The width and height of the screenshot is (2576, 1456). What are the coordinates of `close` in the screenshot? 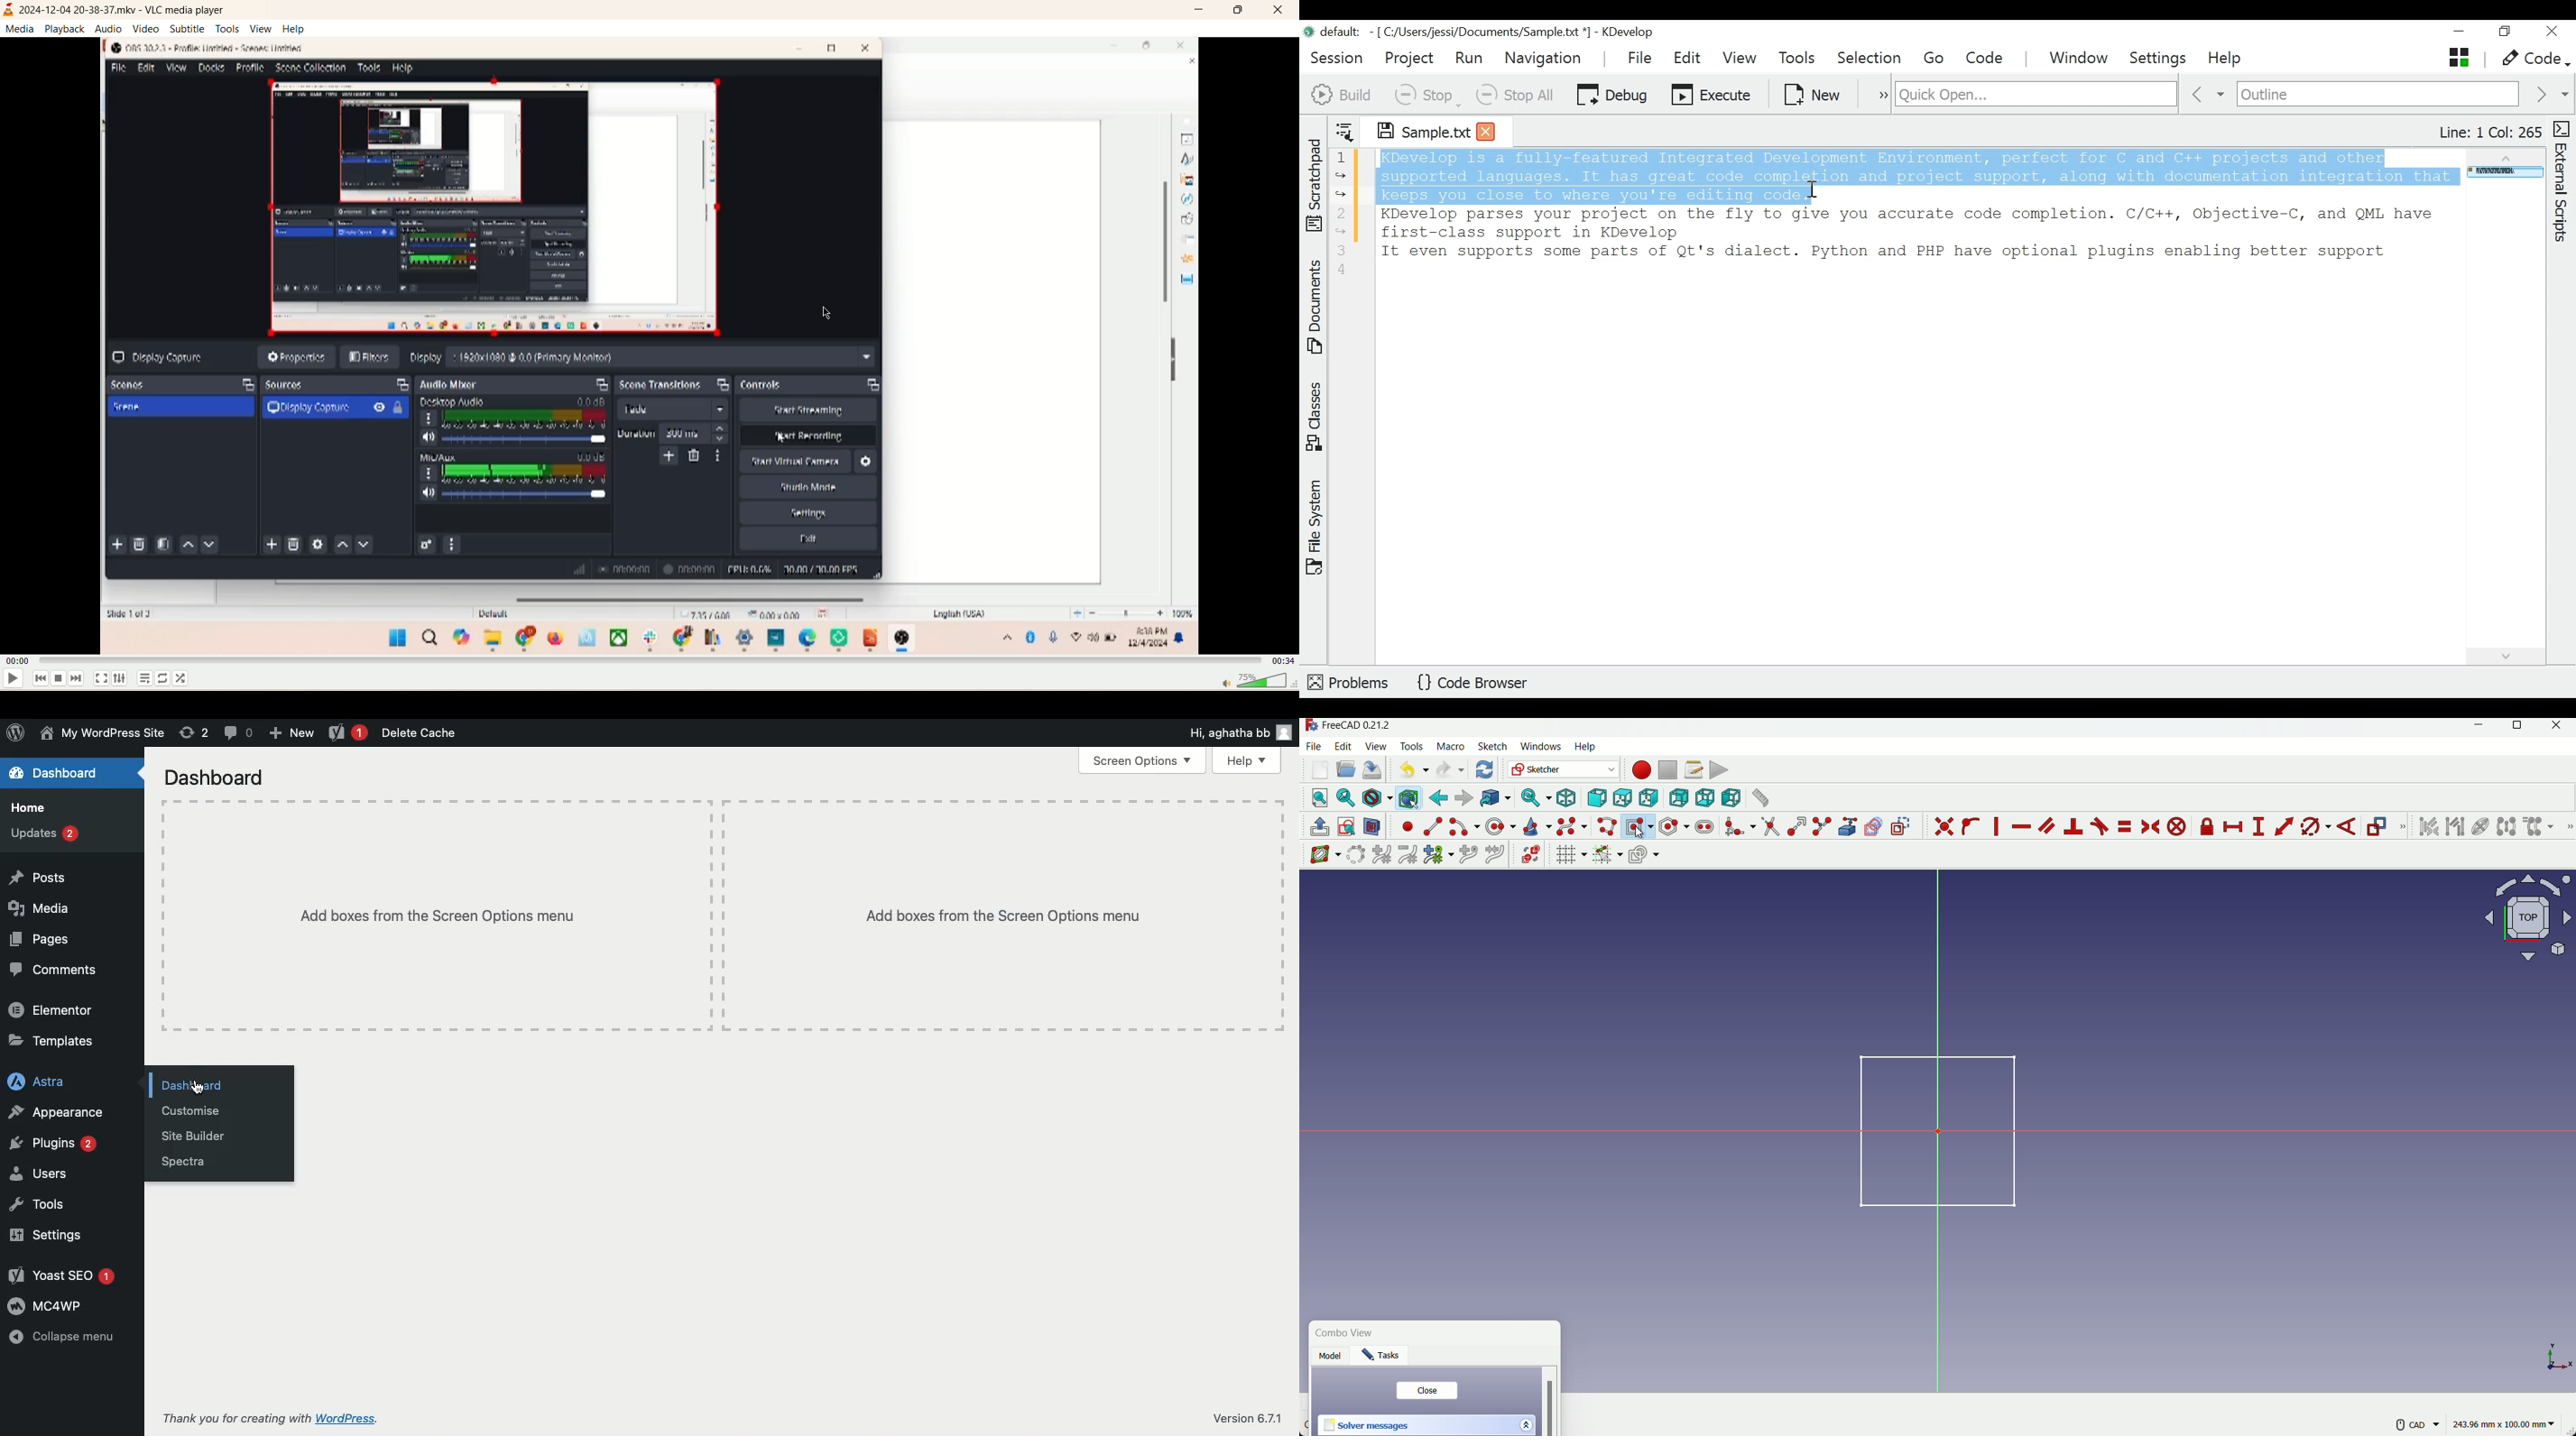 It's located at (1274, 10).